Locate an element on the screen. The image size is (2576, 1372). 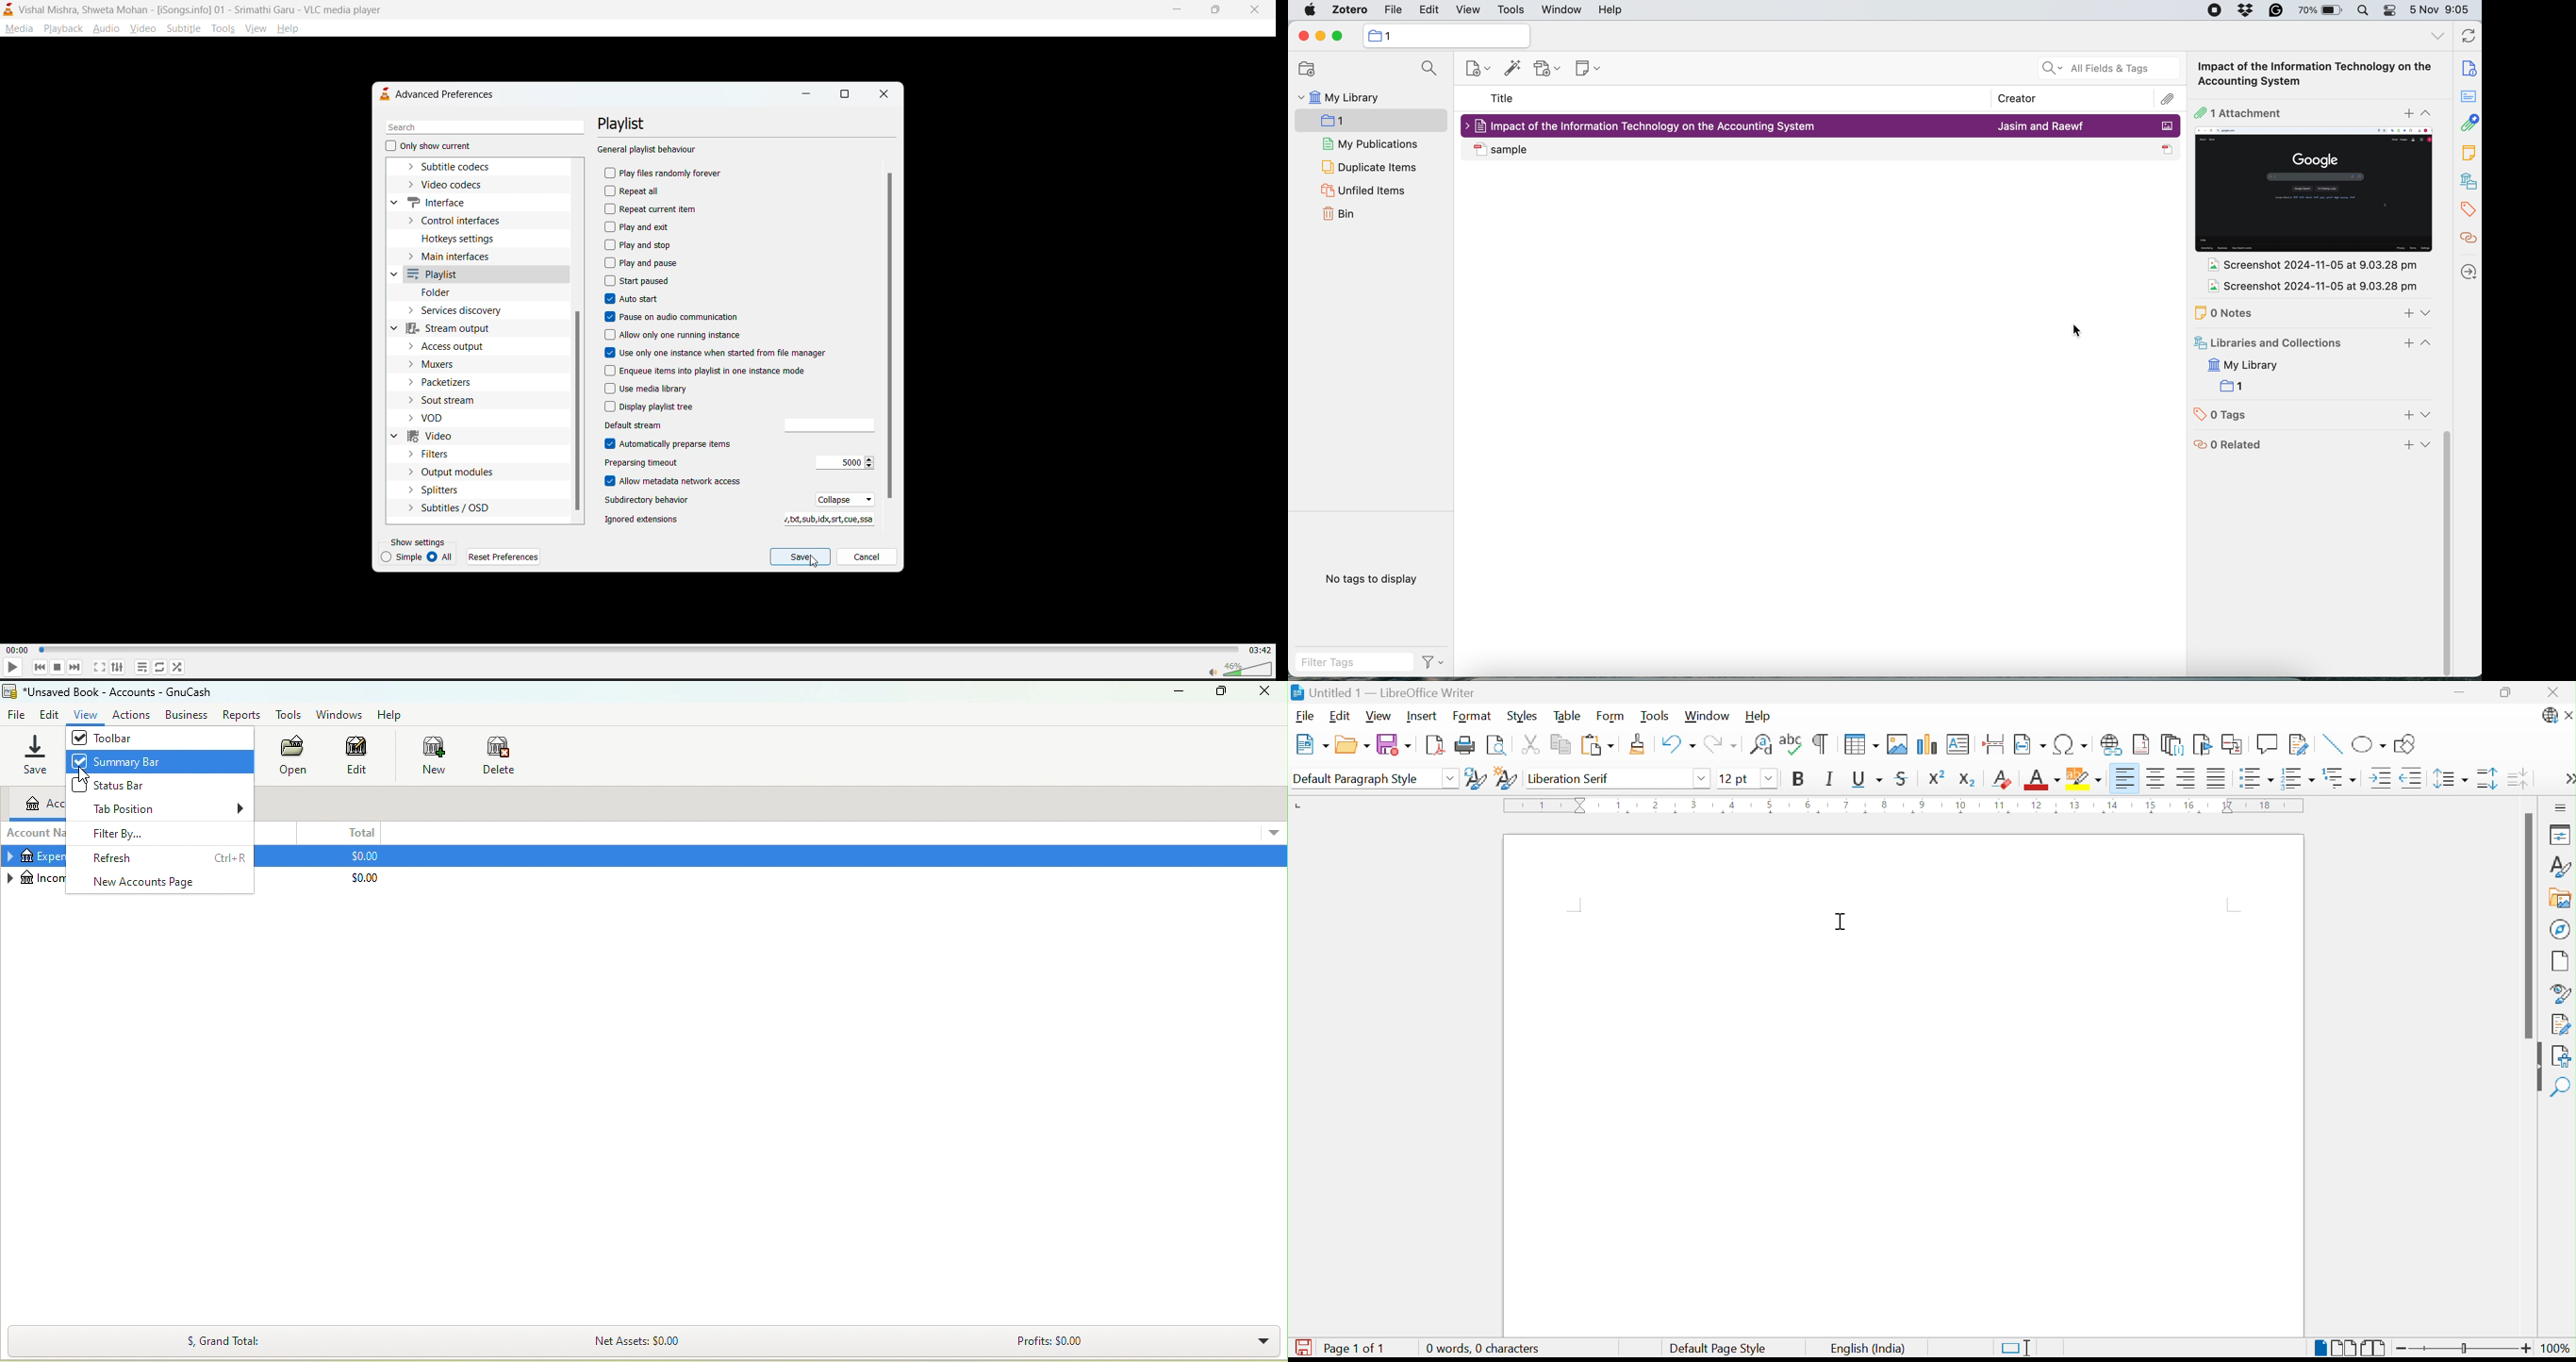
Ruler is located at coordinates (1908, 805).